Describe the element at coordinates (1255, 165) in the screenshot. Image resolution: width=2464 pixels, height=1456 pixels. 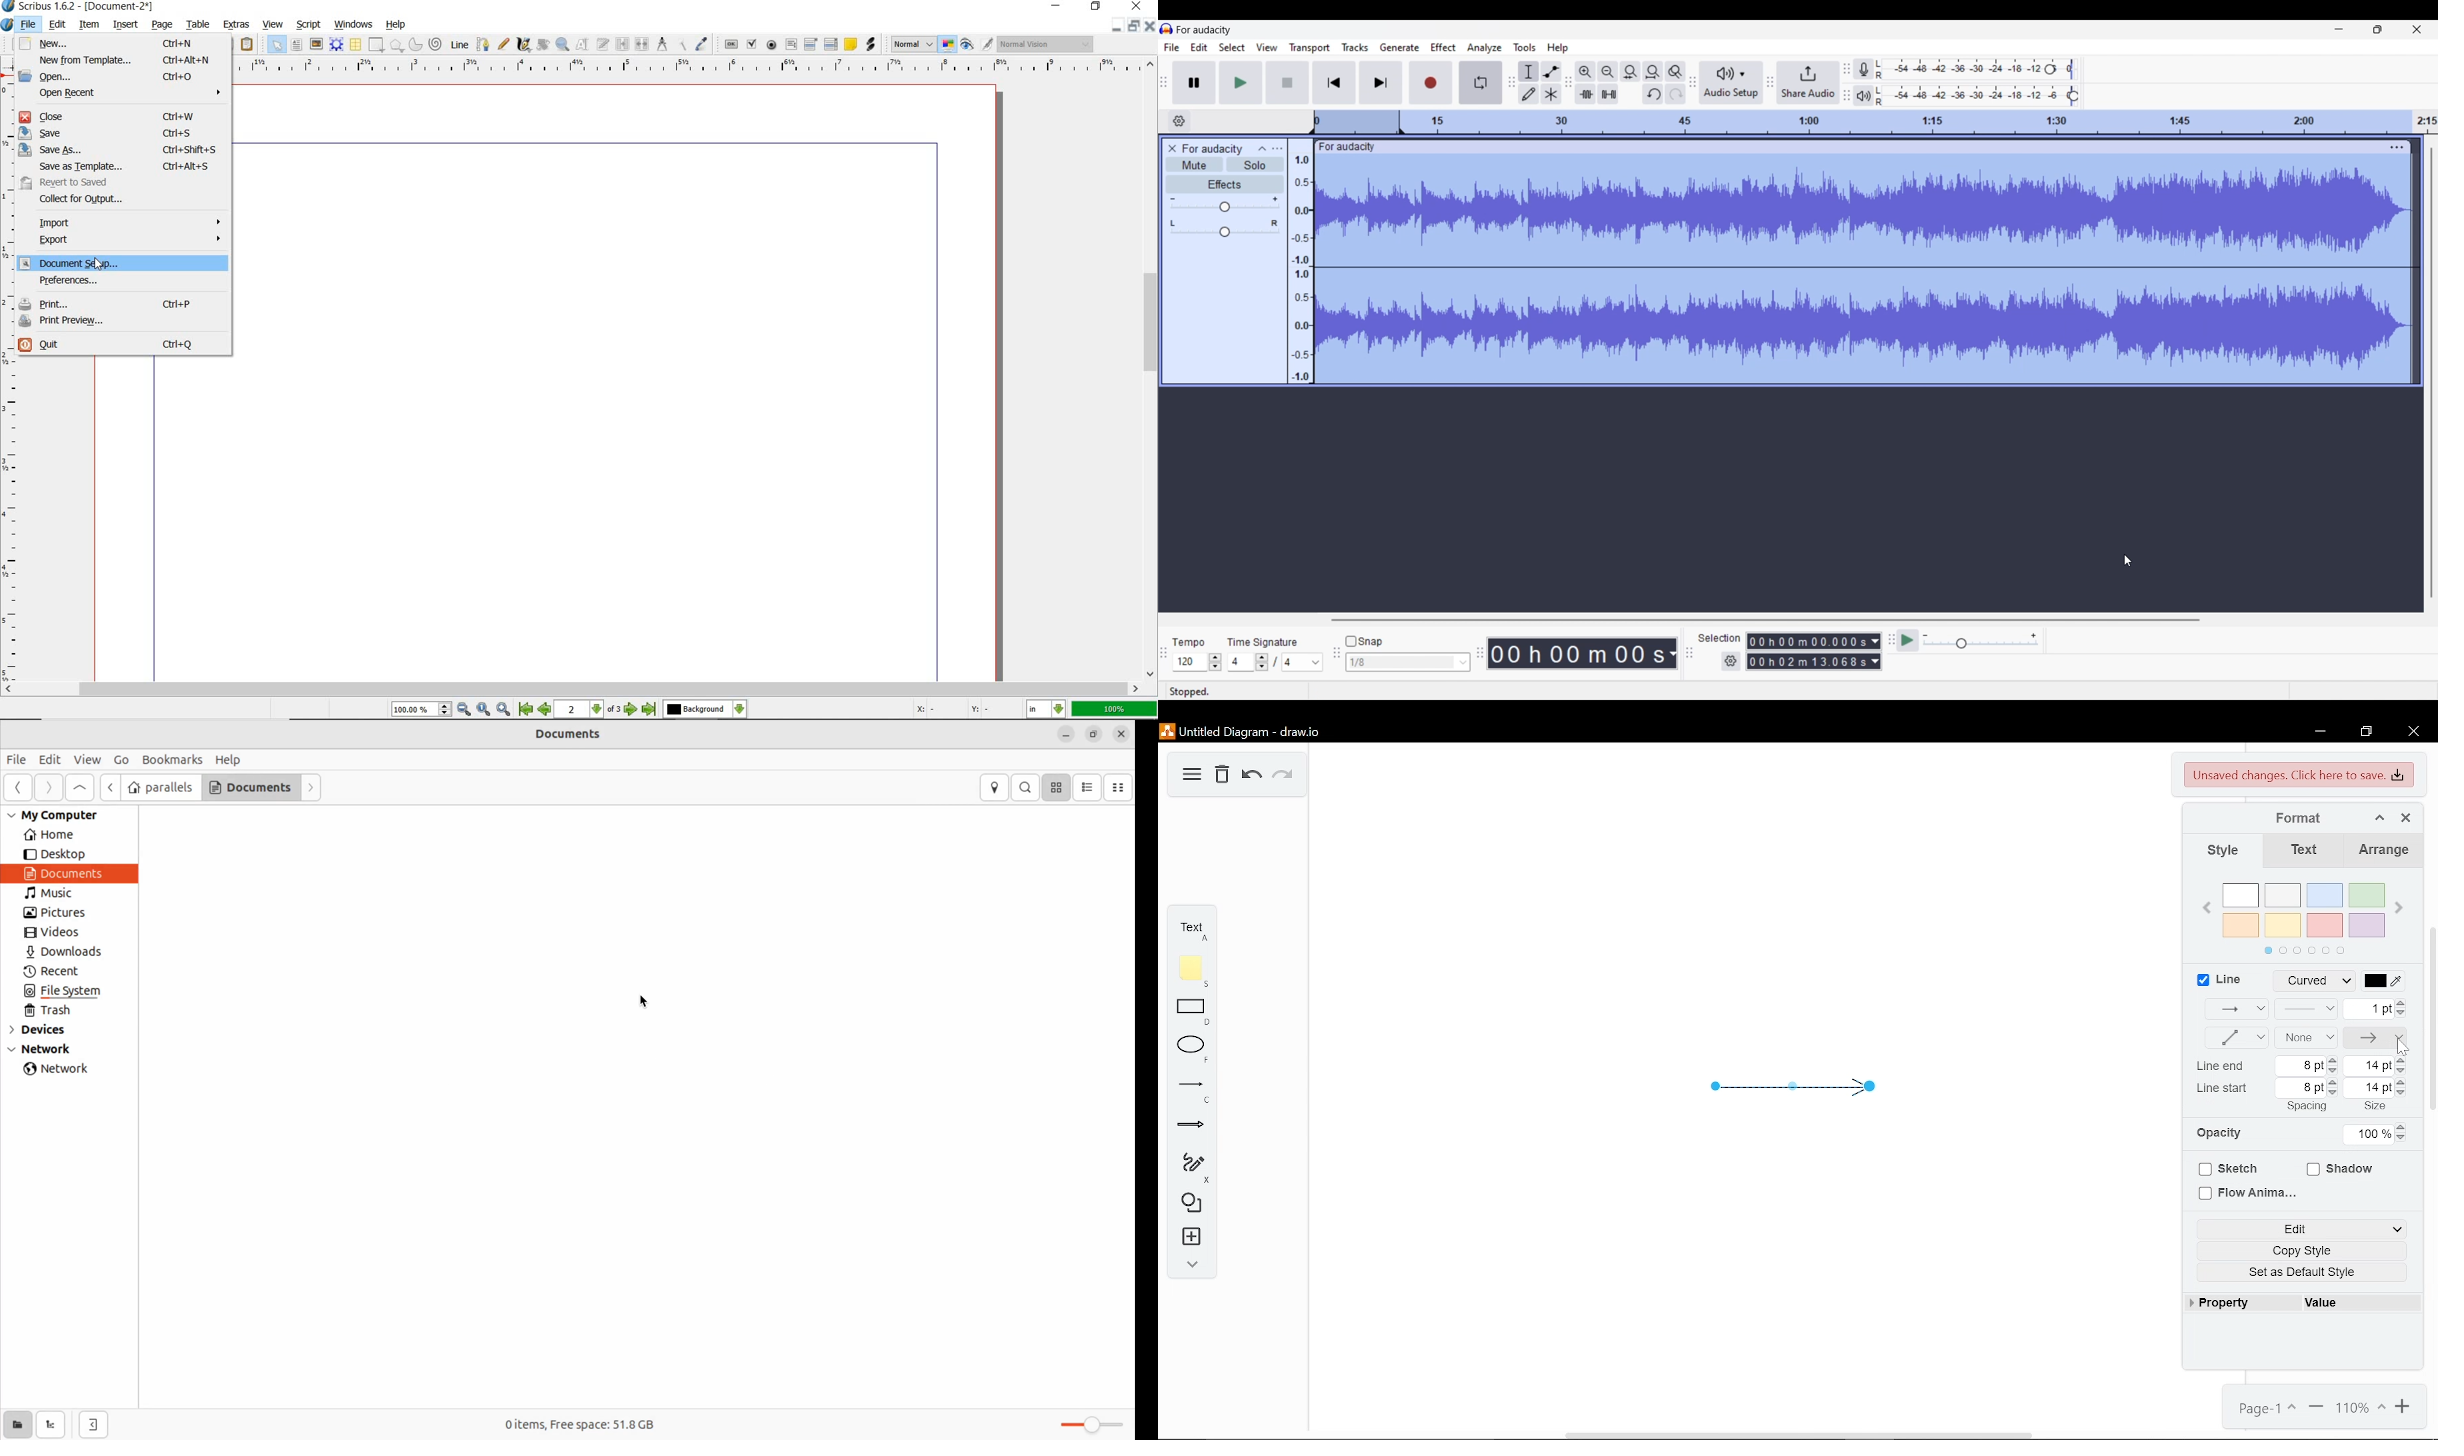
I see `Solo` at that location.